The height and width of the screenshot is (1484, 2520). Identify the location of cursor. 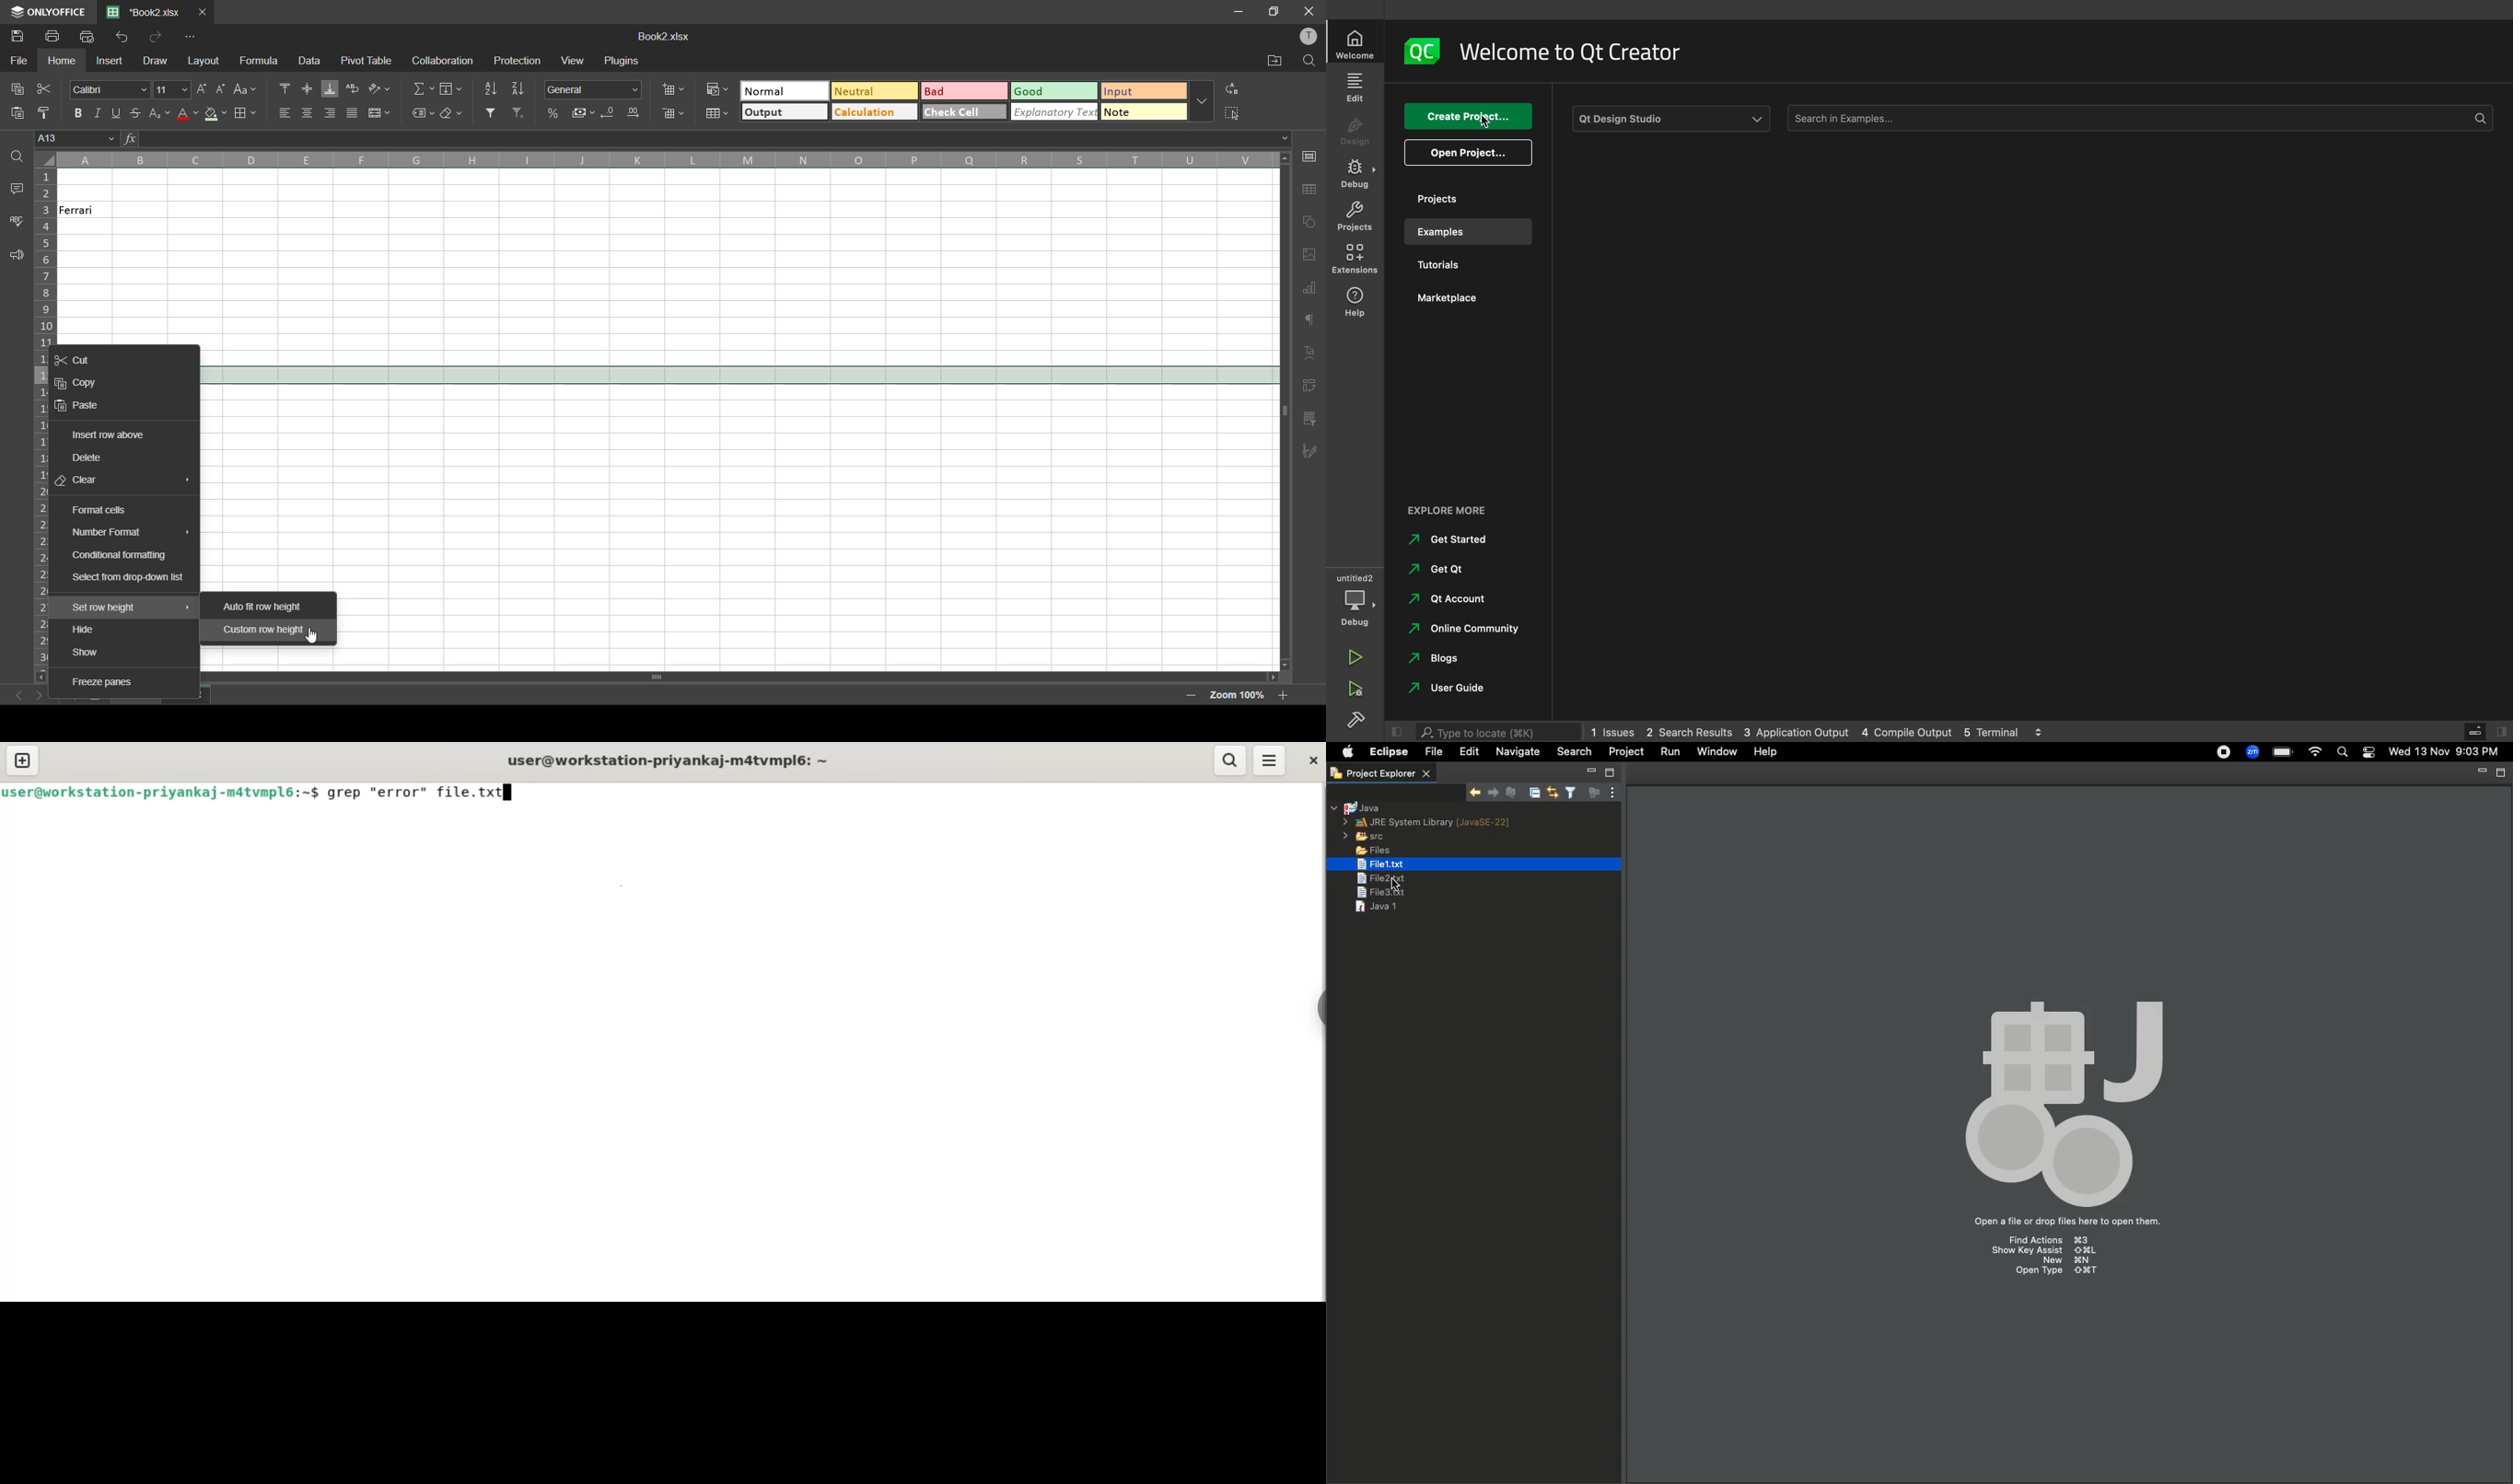
(509, 797).